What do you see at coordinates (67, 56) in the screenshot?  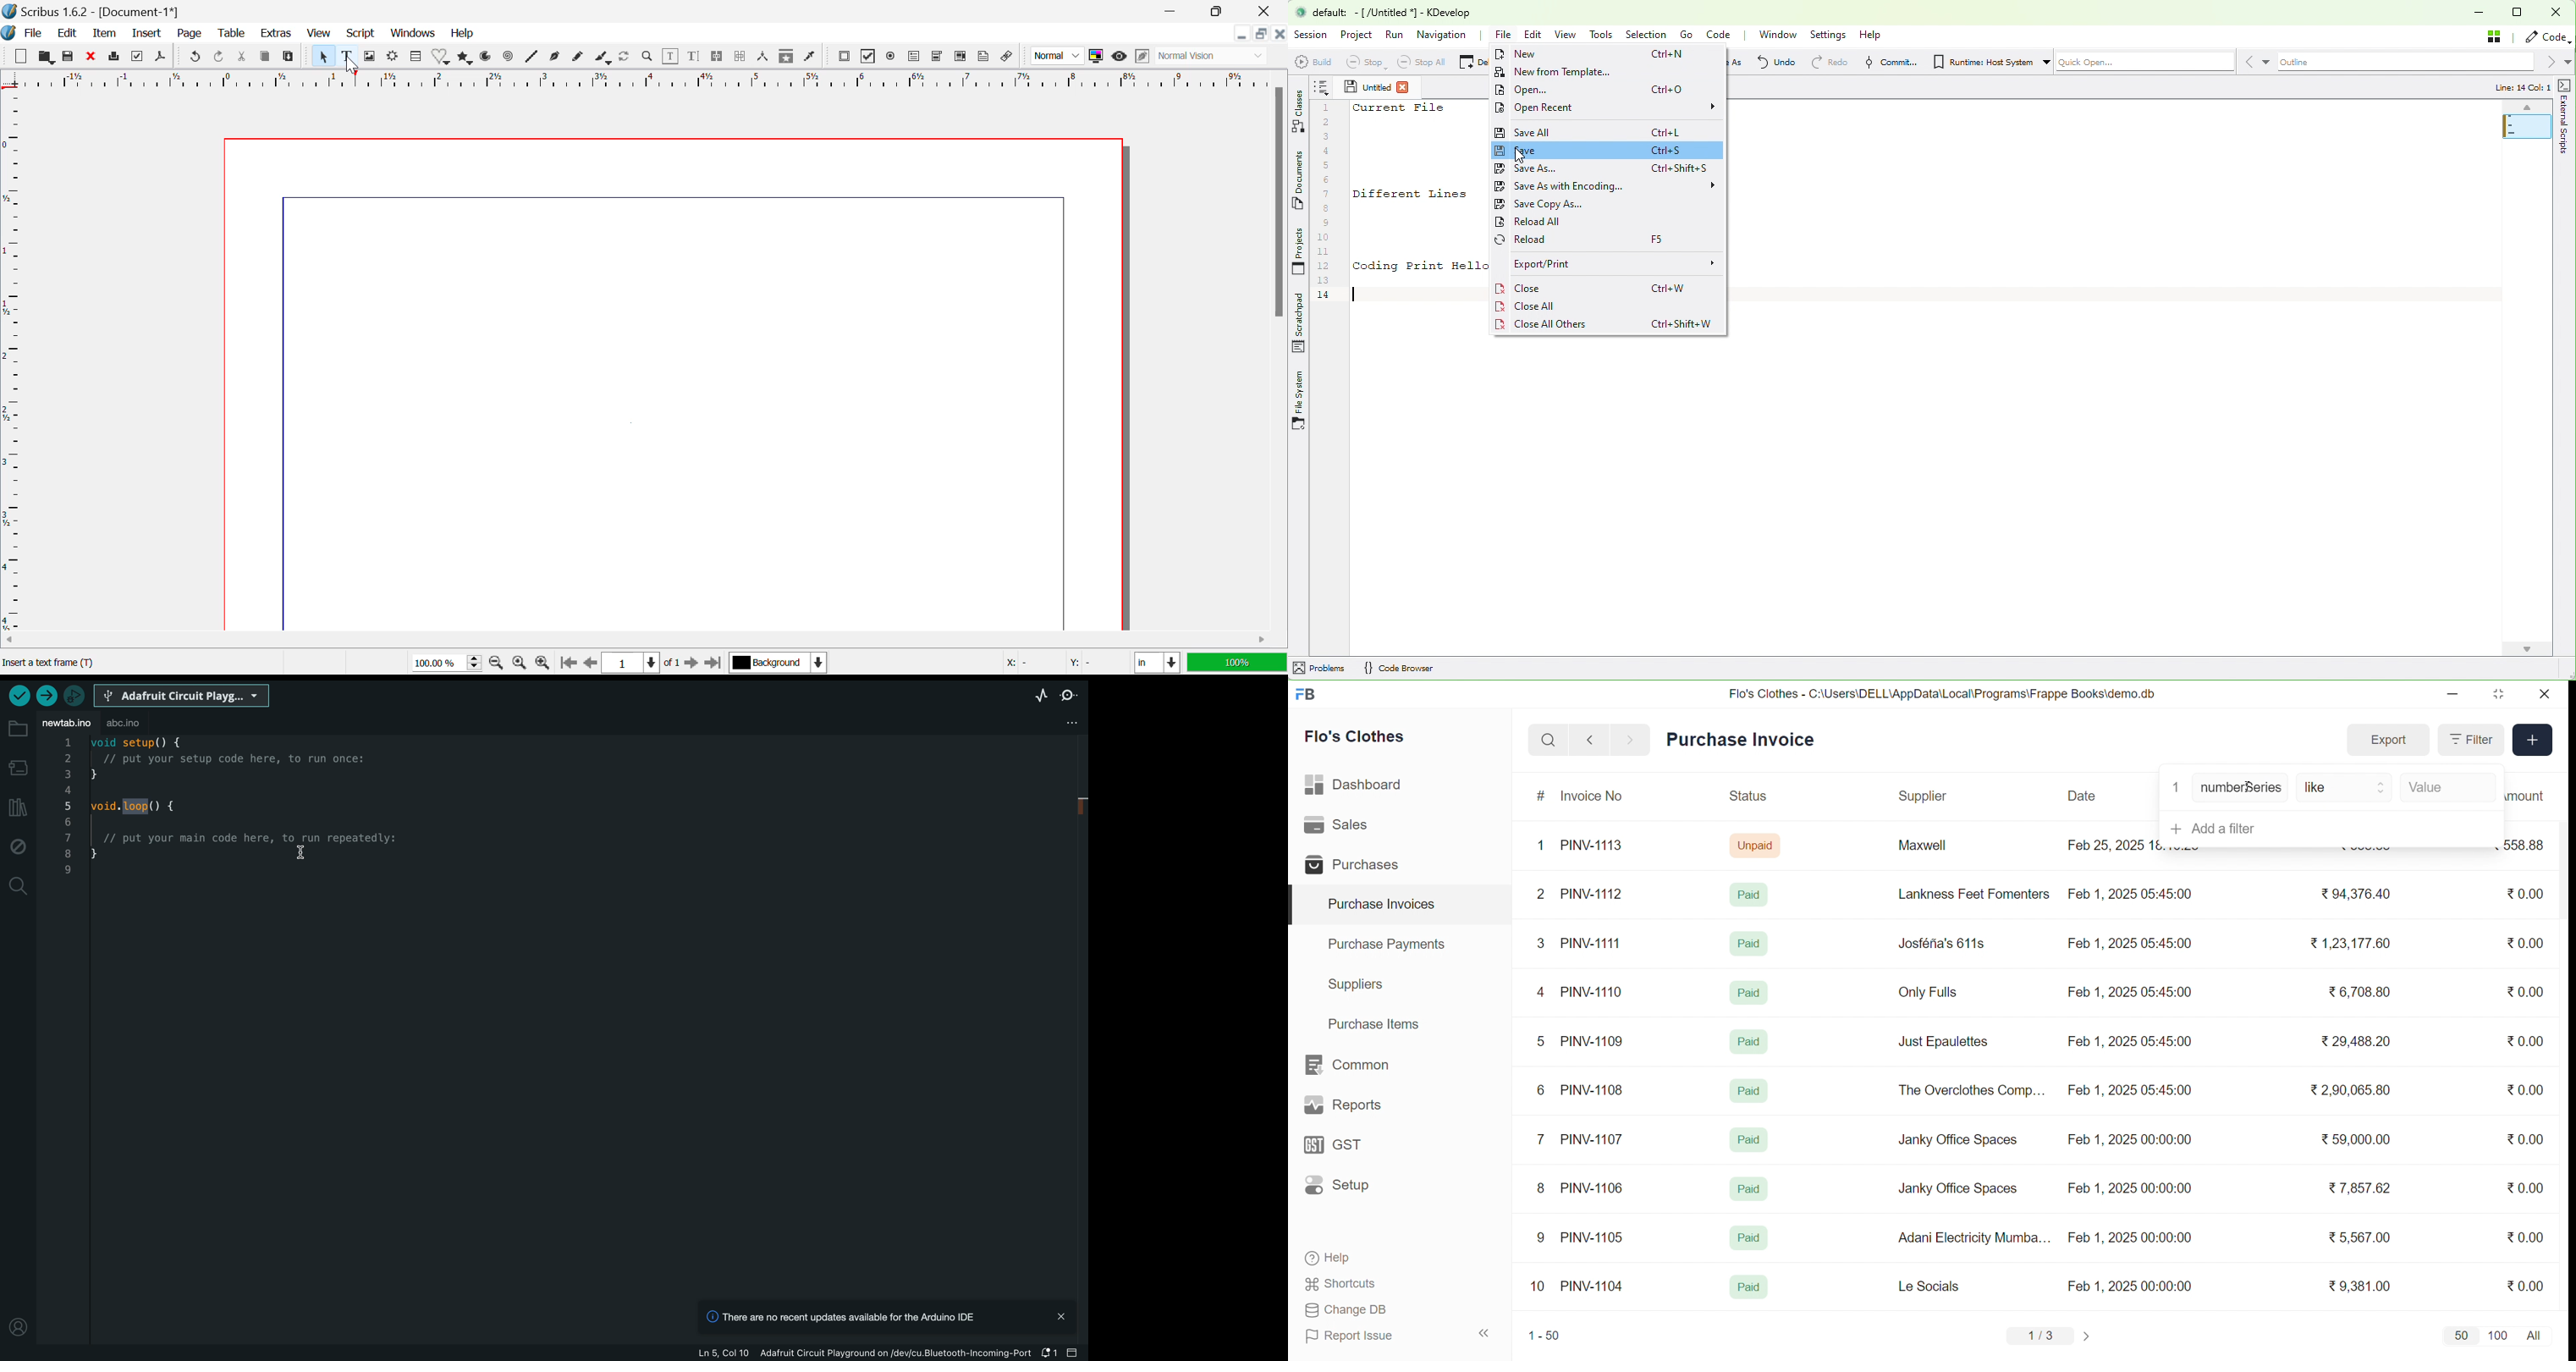 I see `Save` at bounding box center [67, 56].